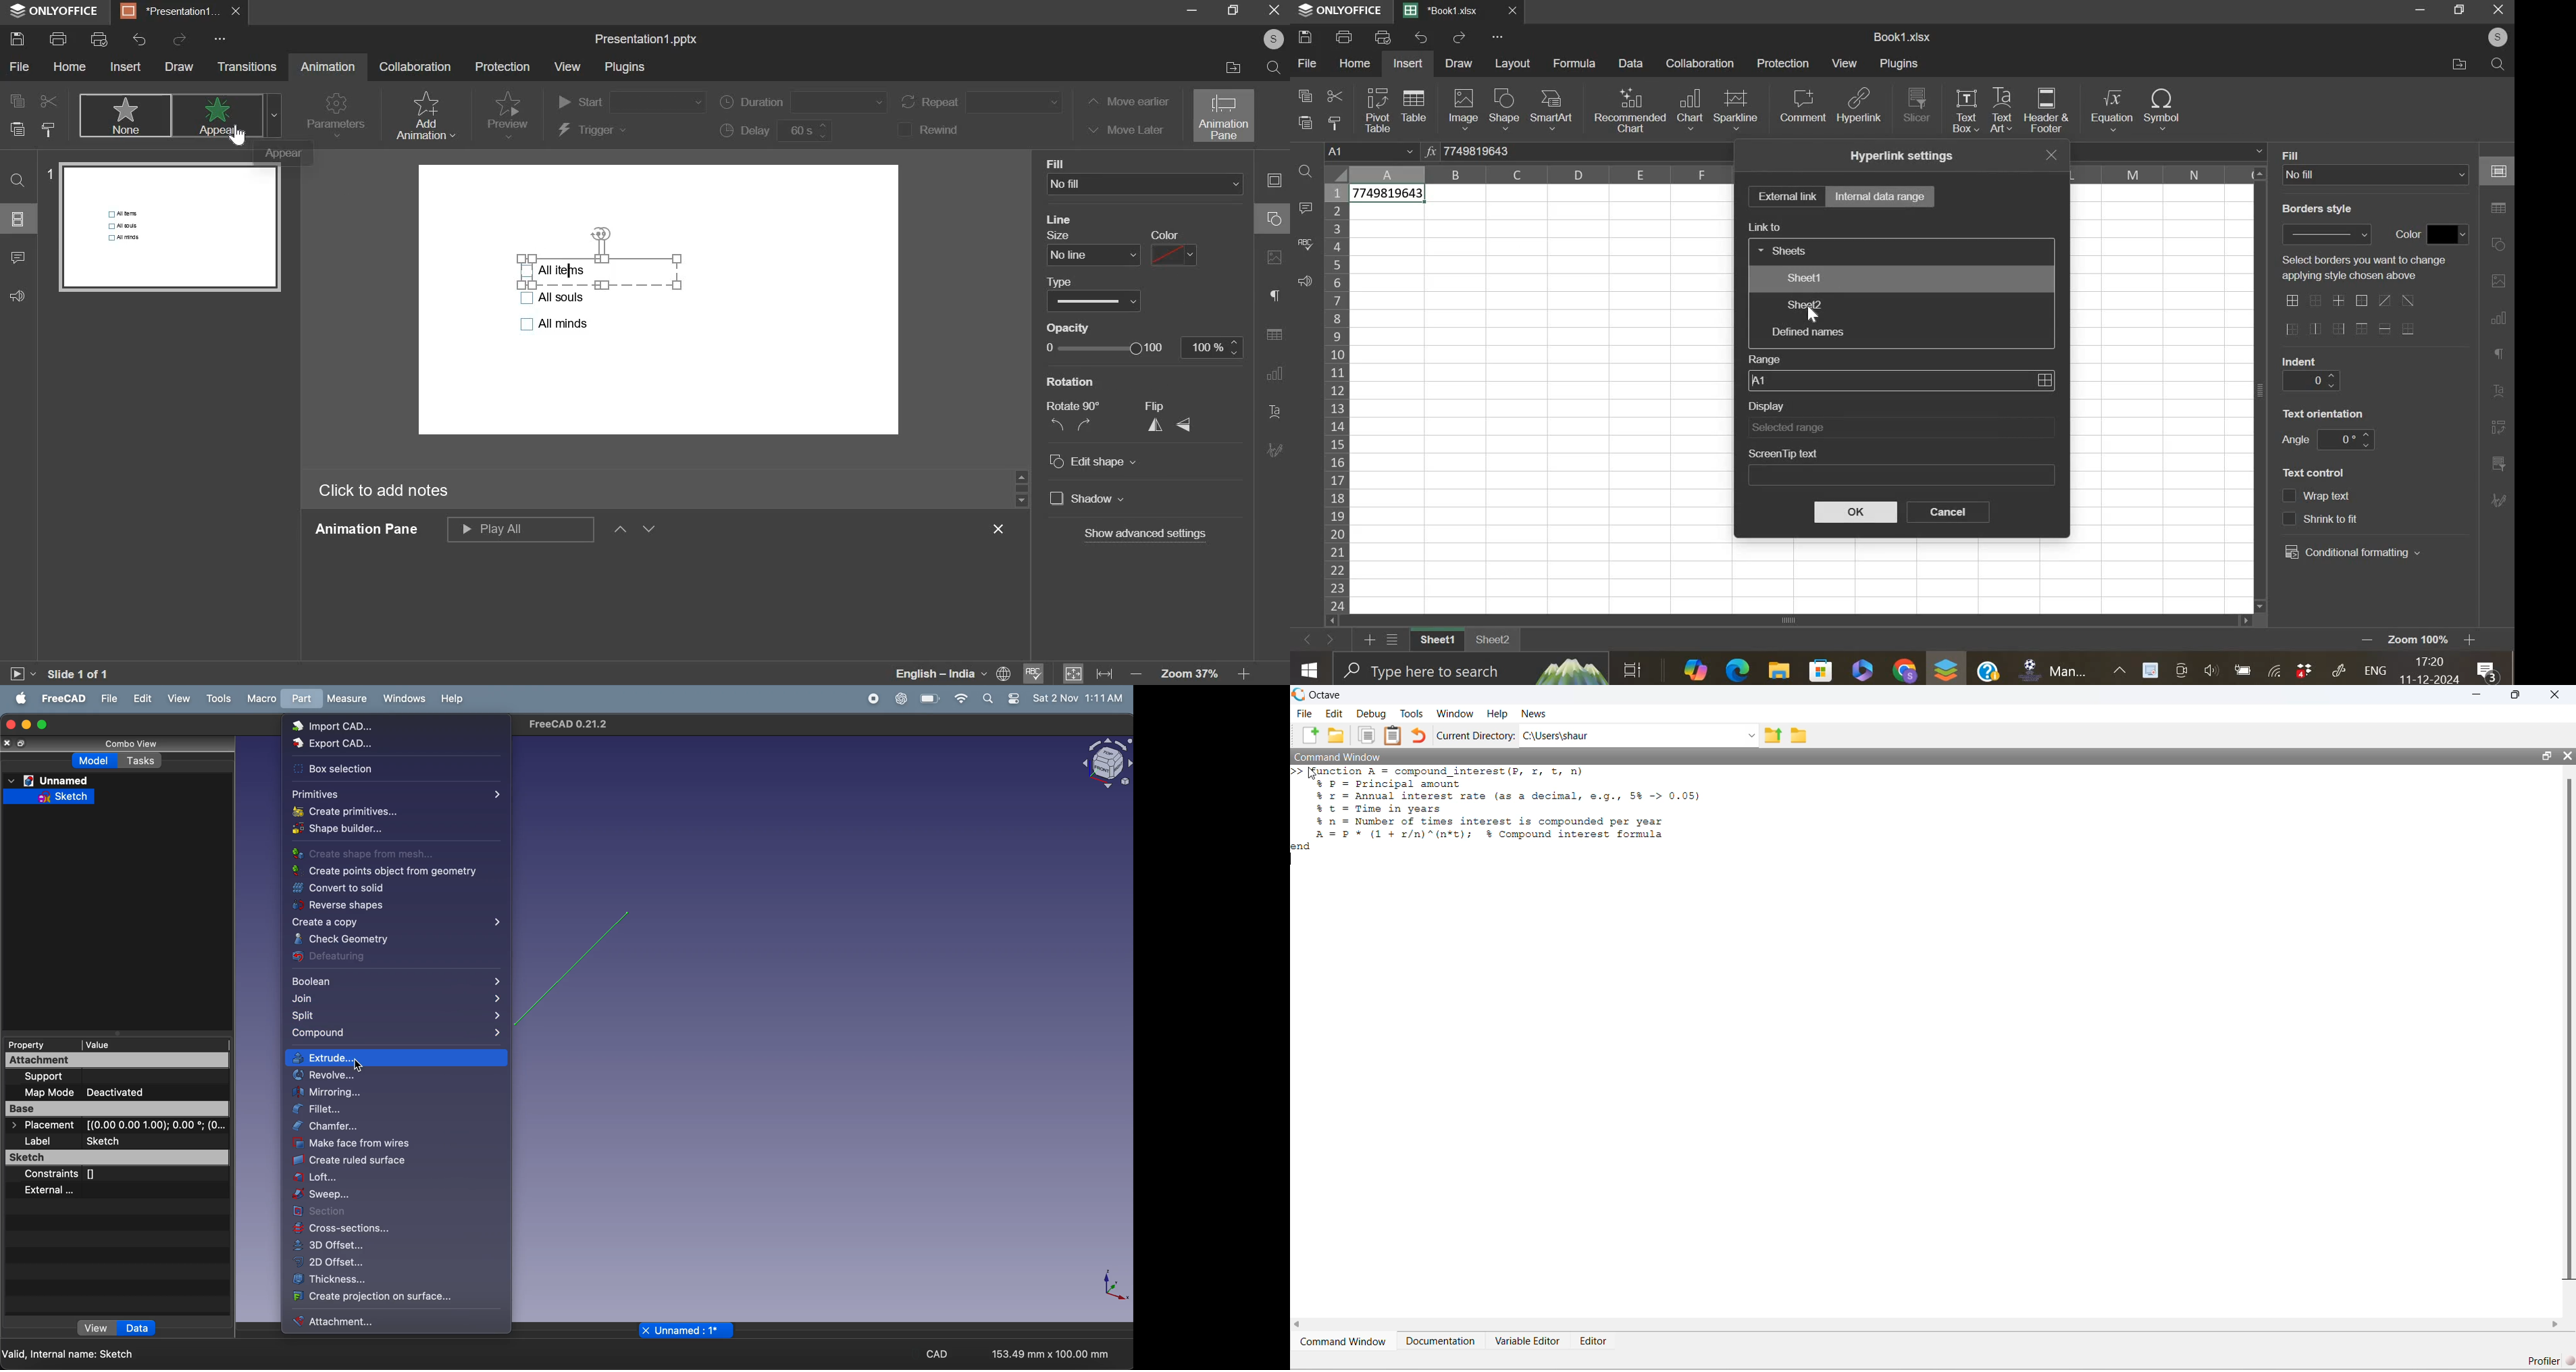  I want to click on map mode, so click(45, 1093).